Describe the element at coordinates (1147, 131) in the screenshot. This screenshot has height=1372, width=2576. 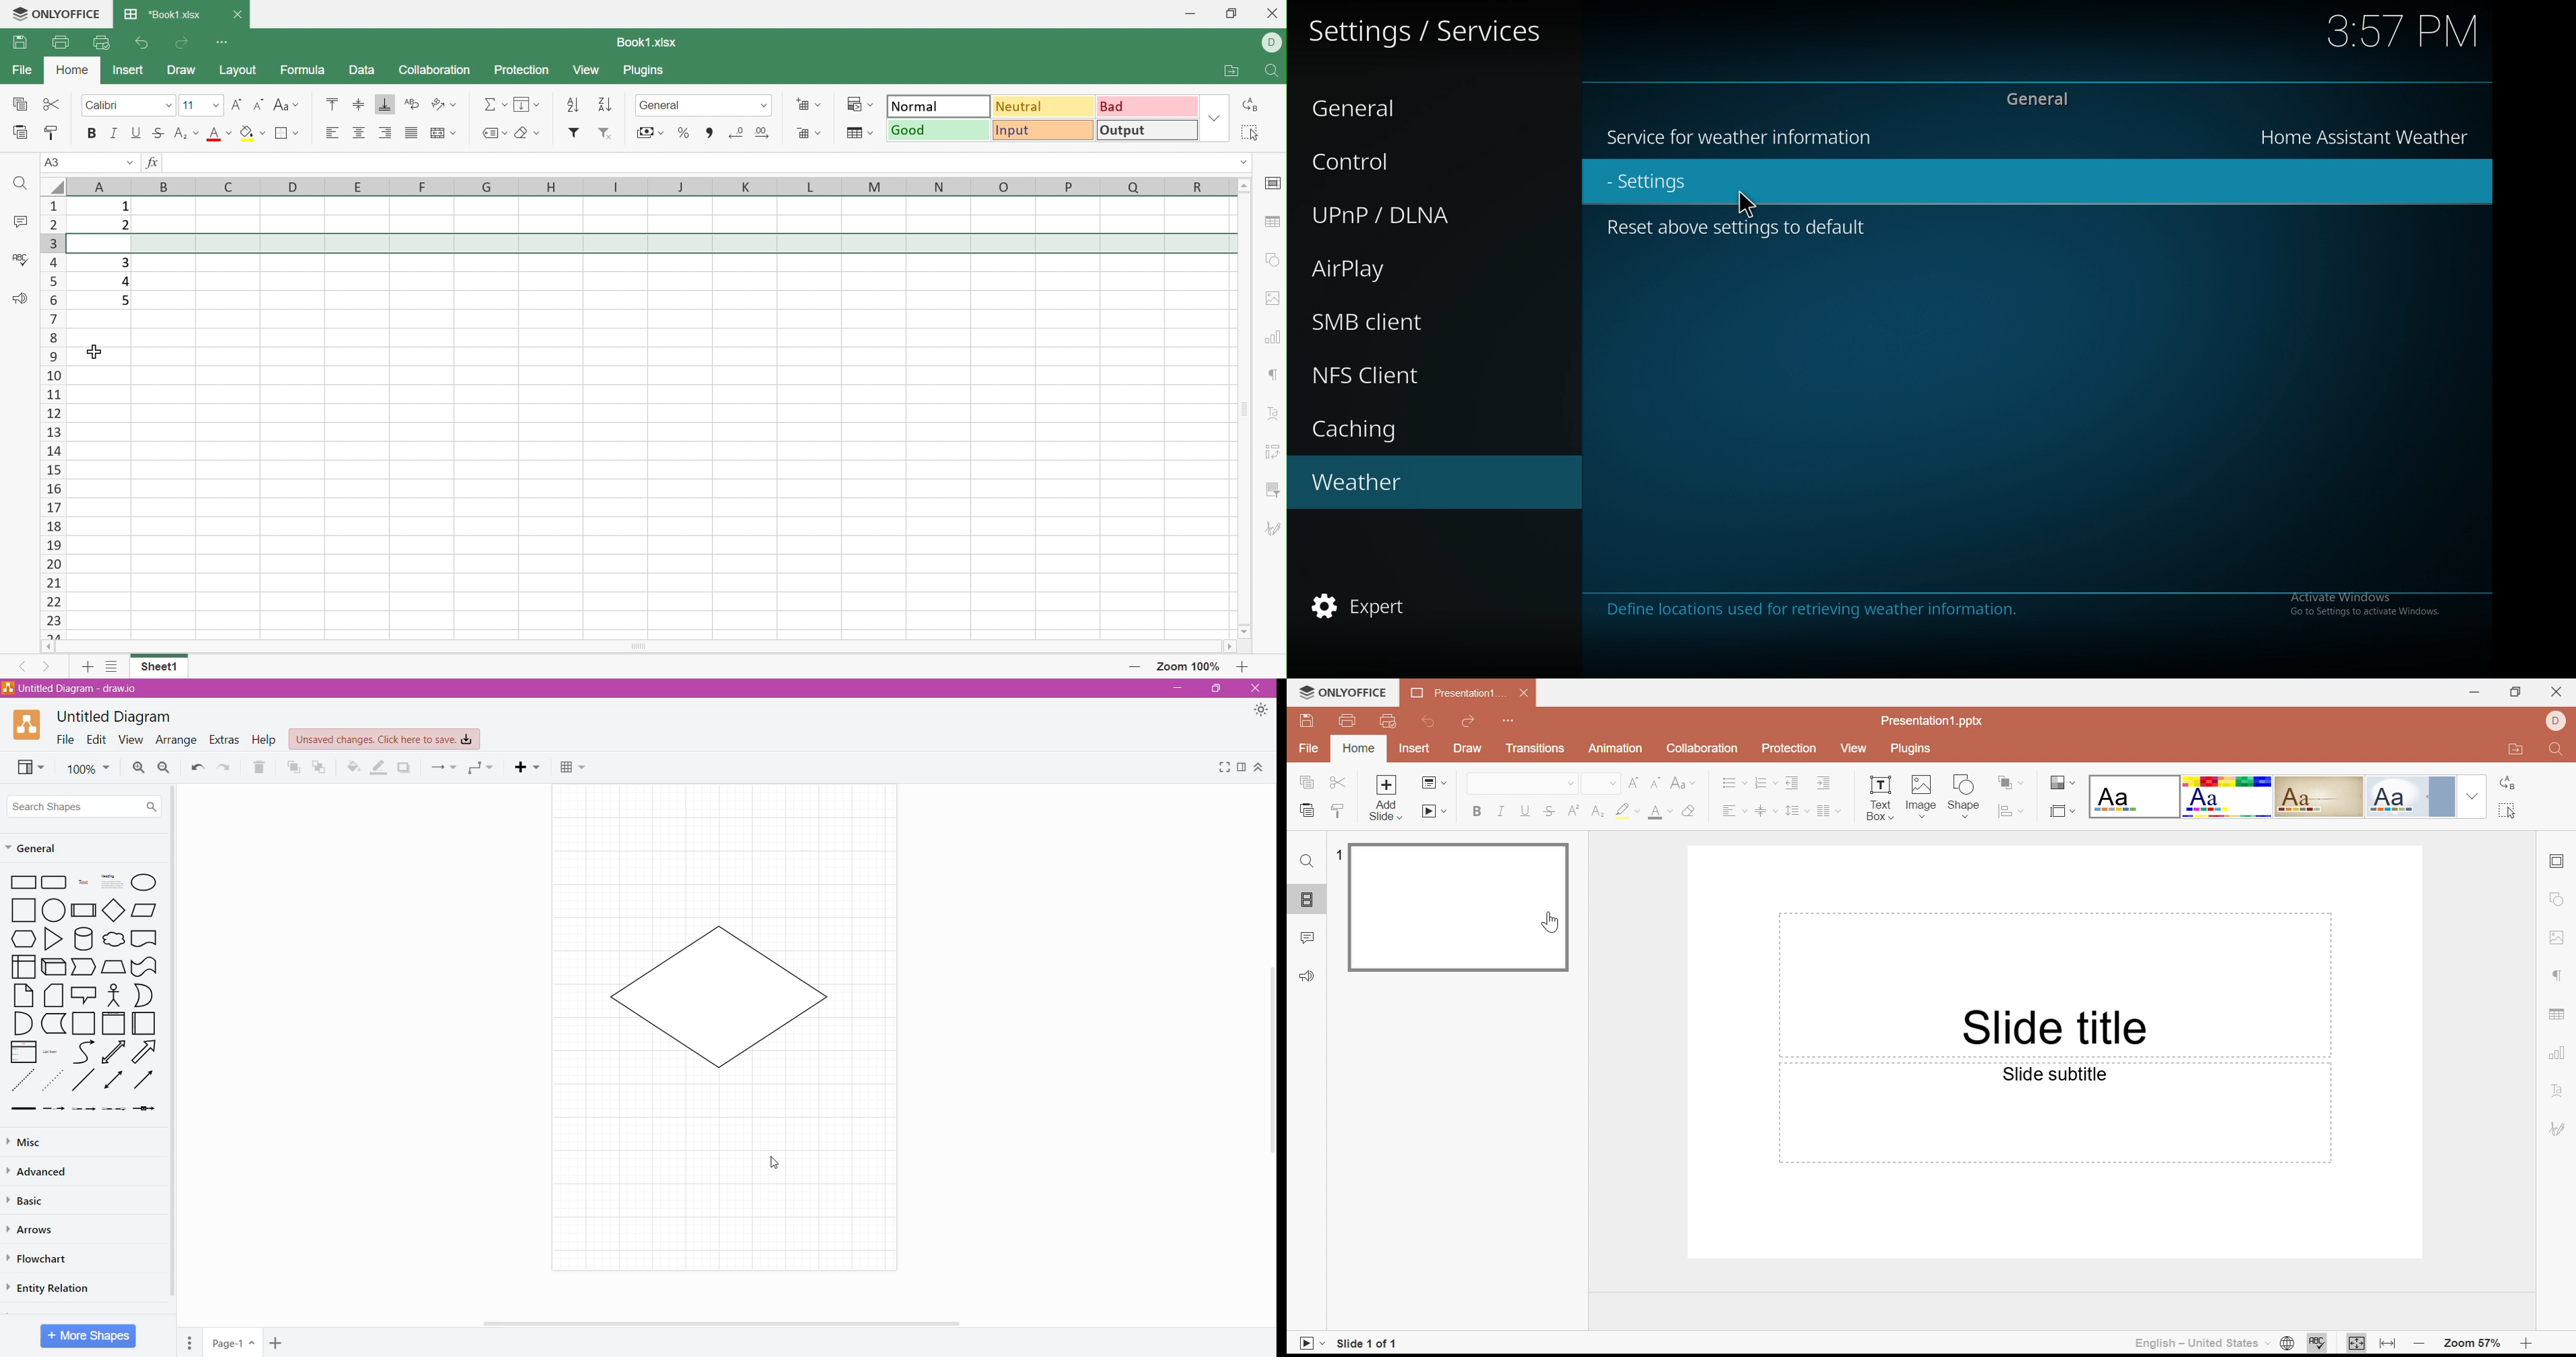
I see `Output` at that location.